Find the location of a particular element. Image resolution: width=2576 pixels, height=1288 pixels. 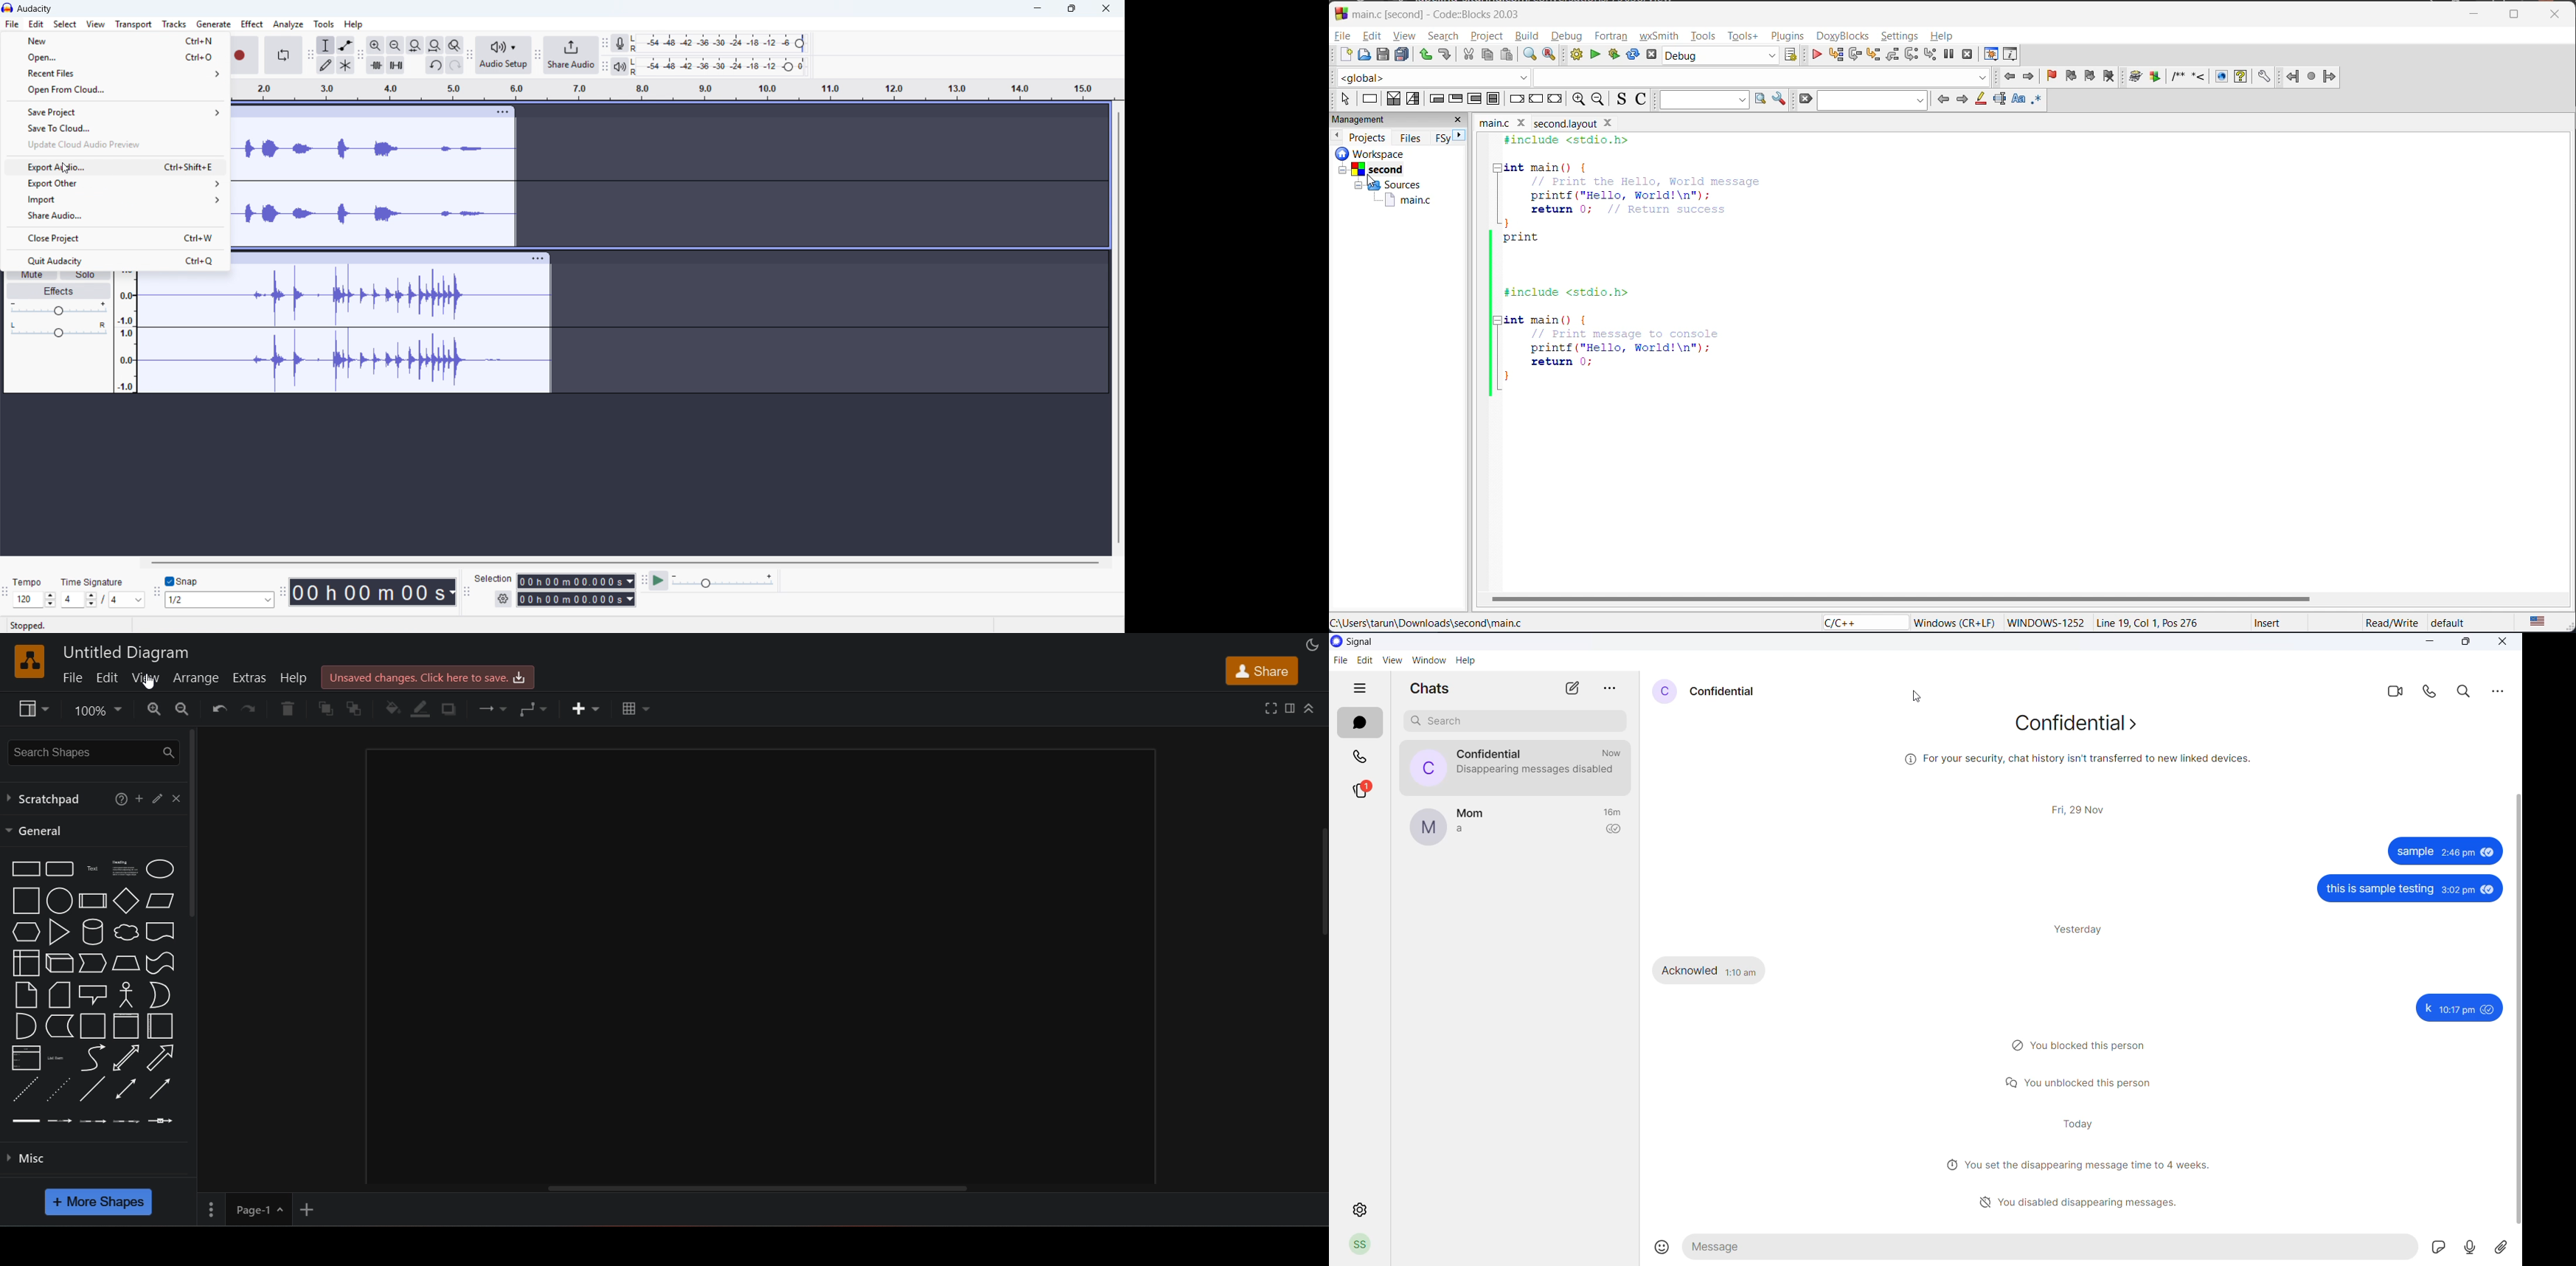

minimise  is located at coordinates (1035, 9).